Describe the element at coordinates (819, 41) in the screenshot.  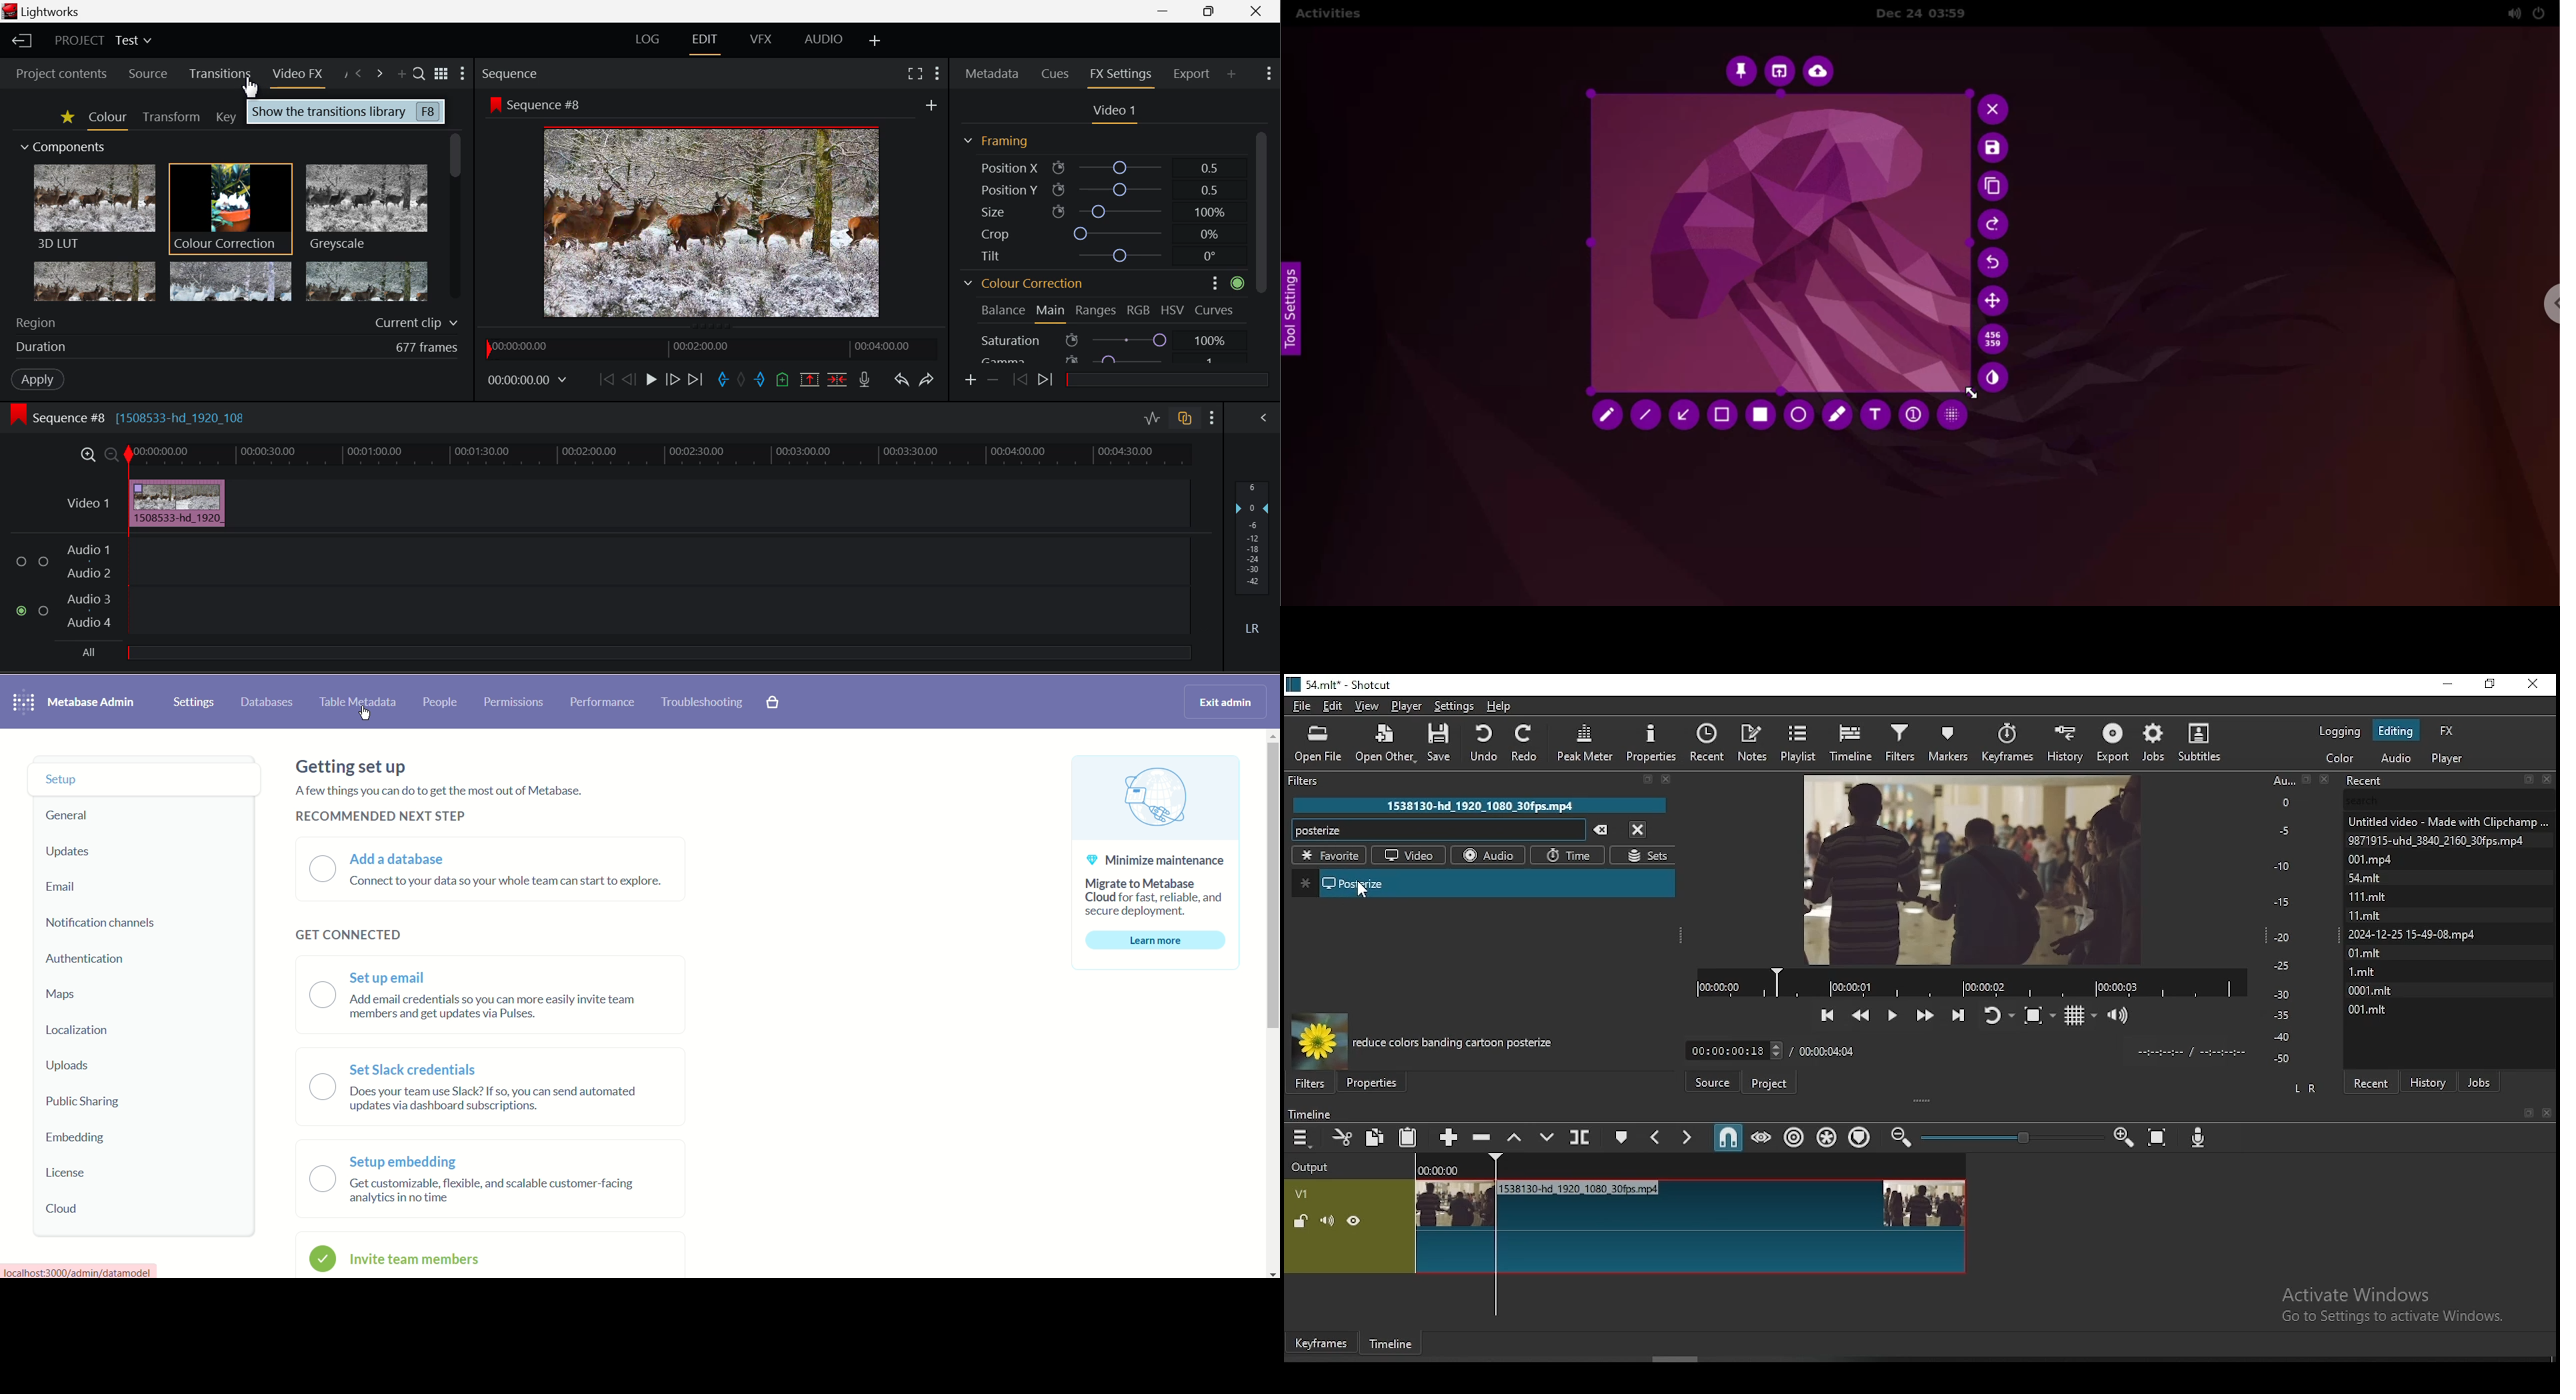
I see `AUDIO Layout` at that location.